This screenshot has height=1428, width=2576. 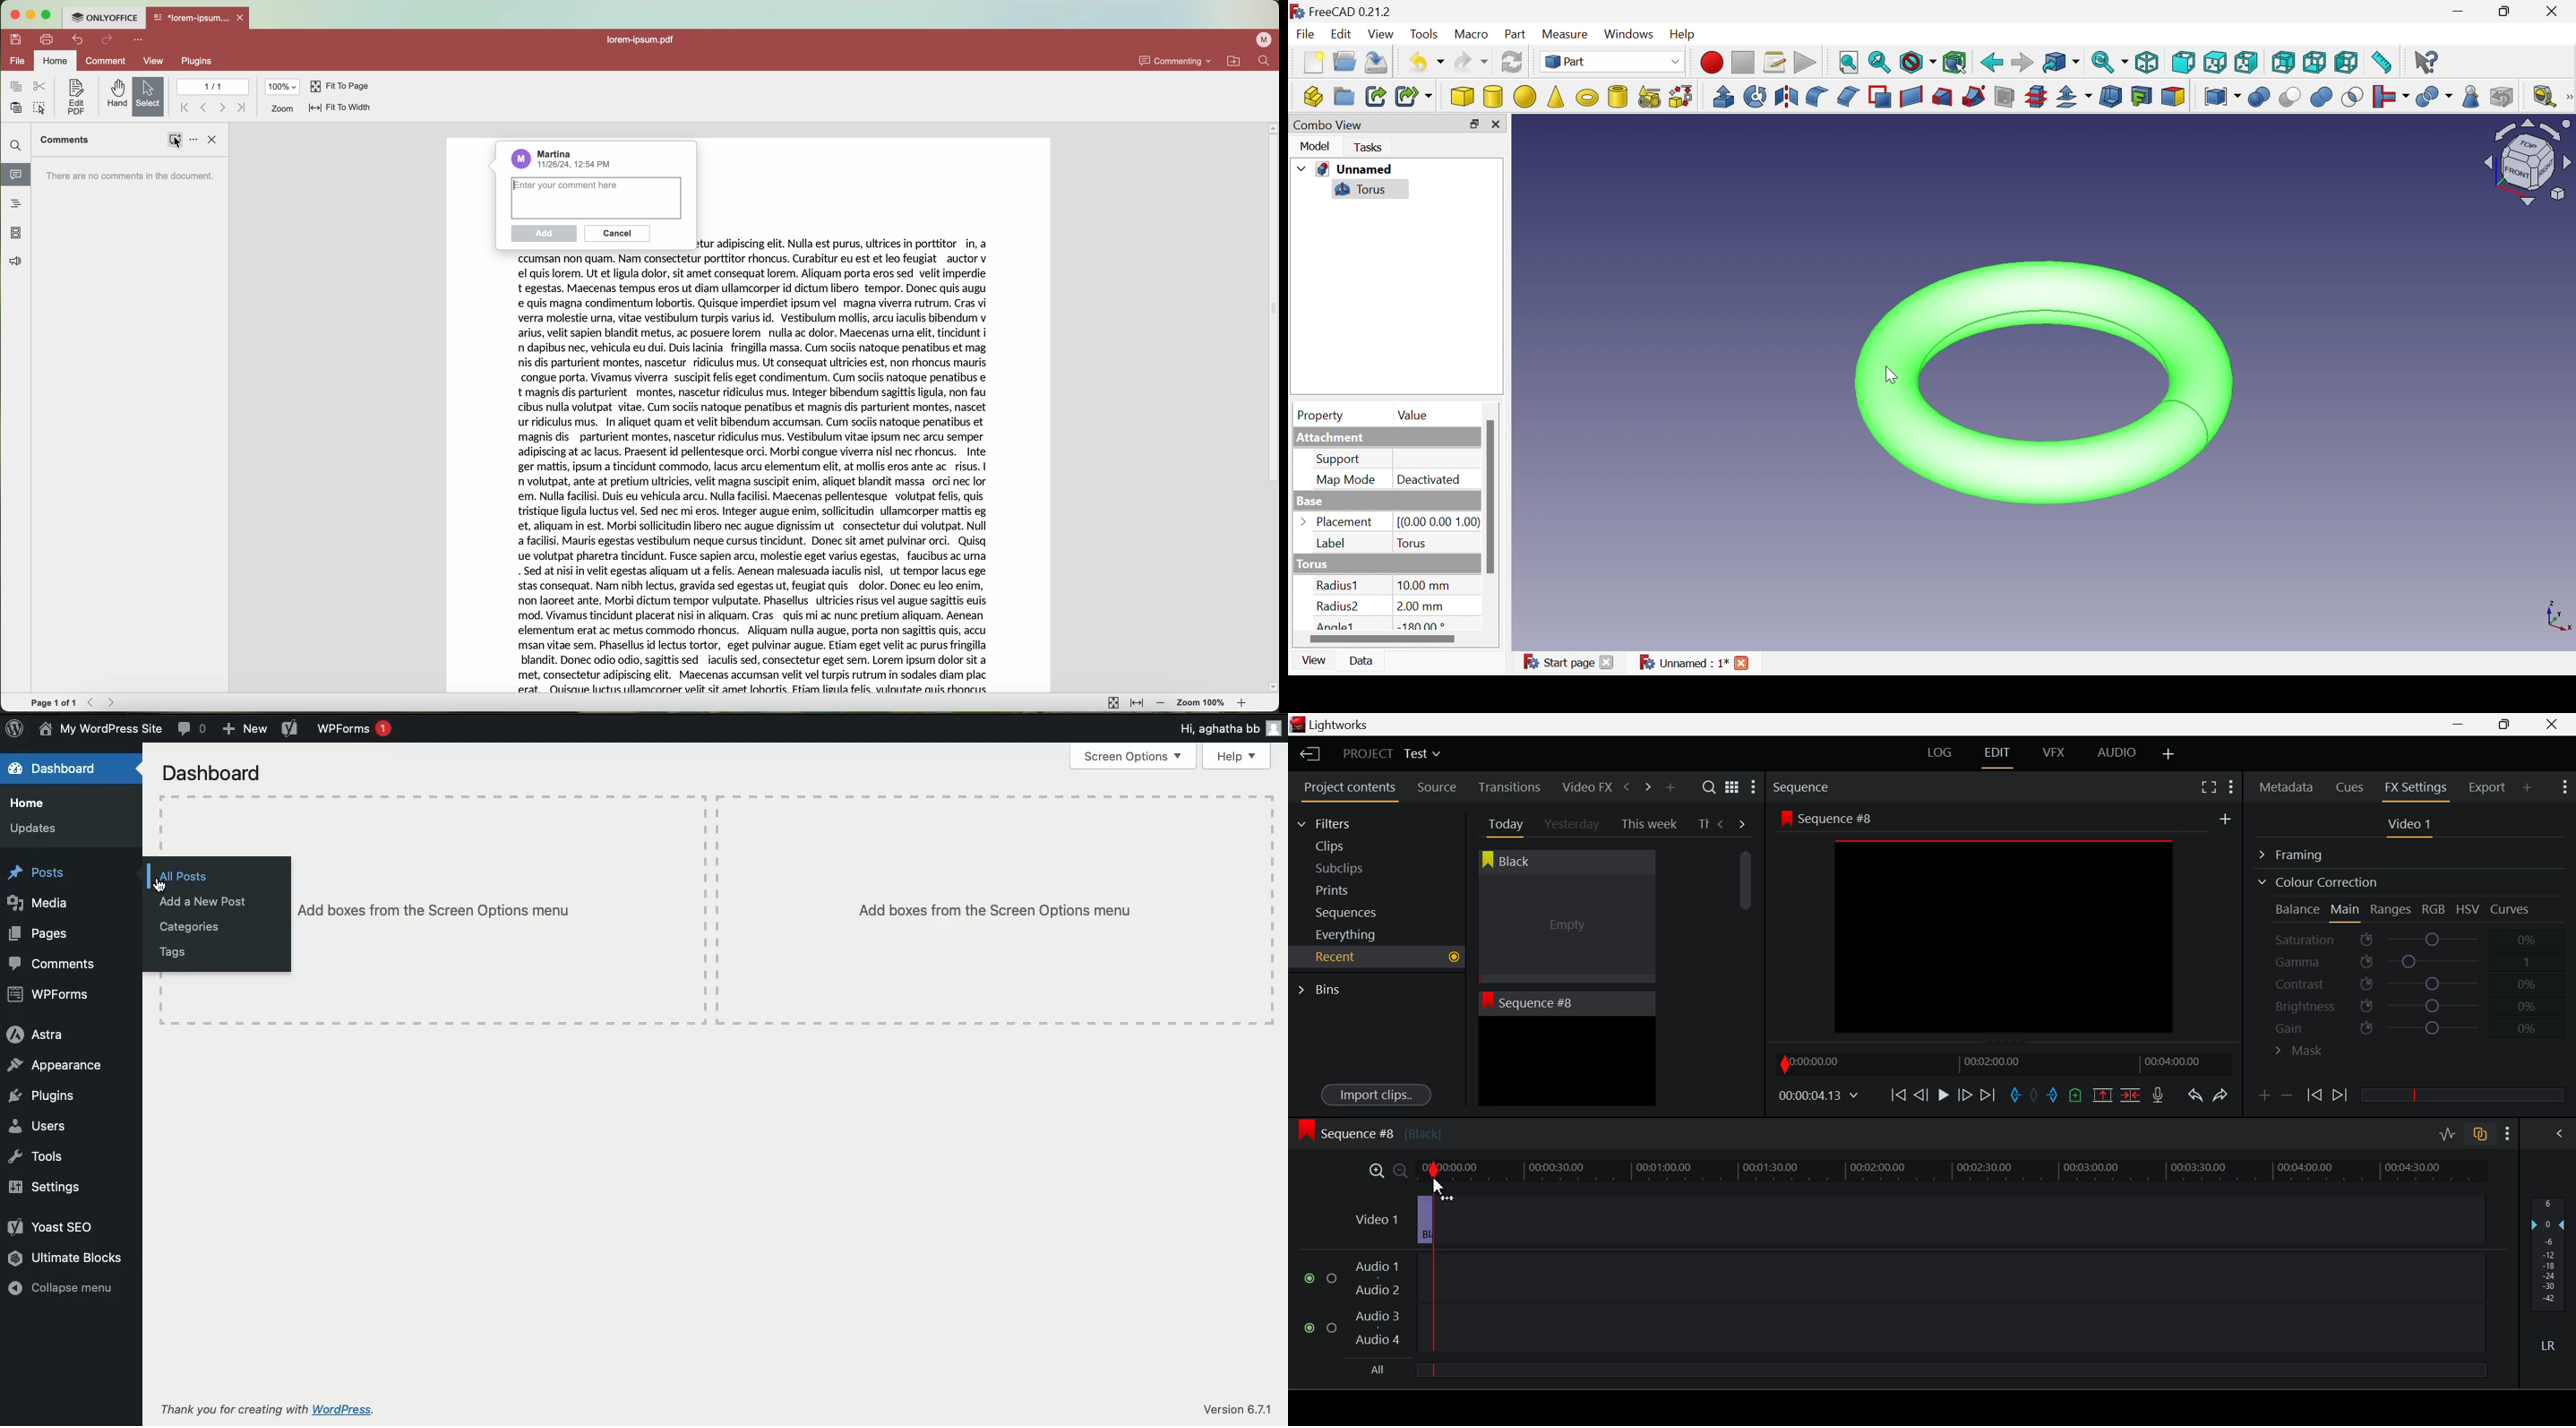 What do you see at coordinates (1556, 663) in the screenshot?
I see `Start  page` at bounding box center [1556, 663].